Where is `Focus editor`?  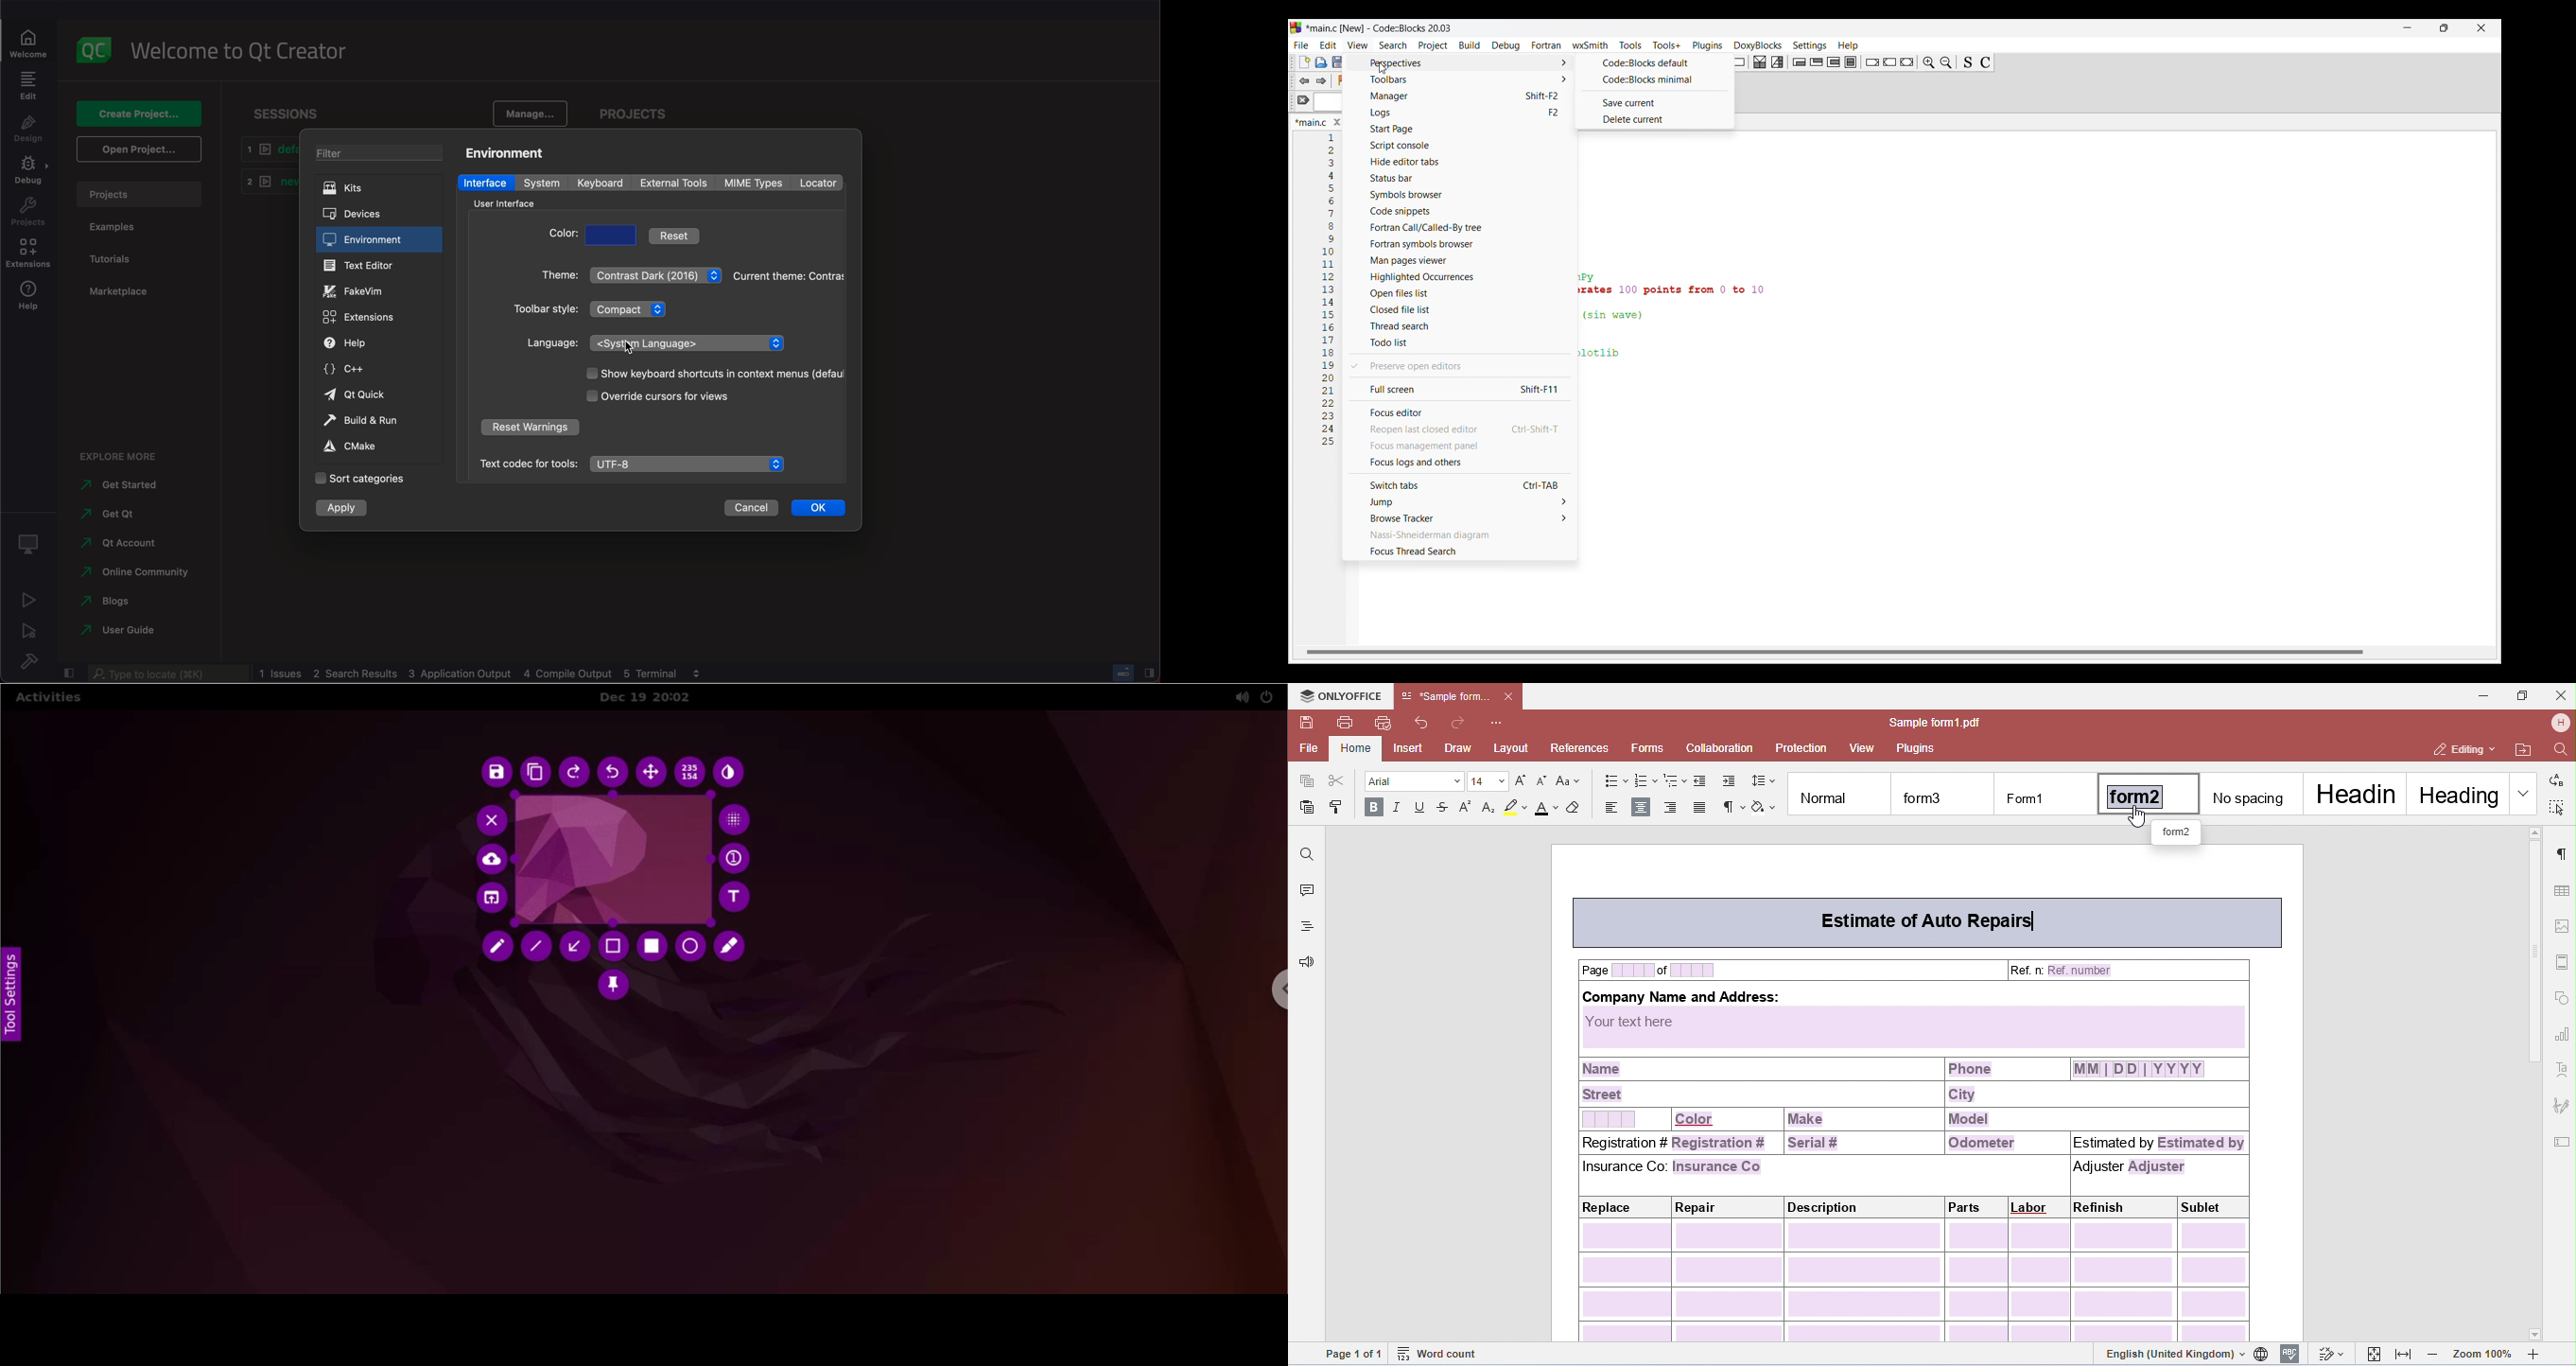 Focus editor is located at coordinates (1459, 412).